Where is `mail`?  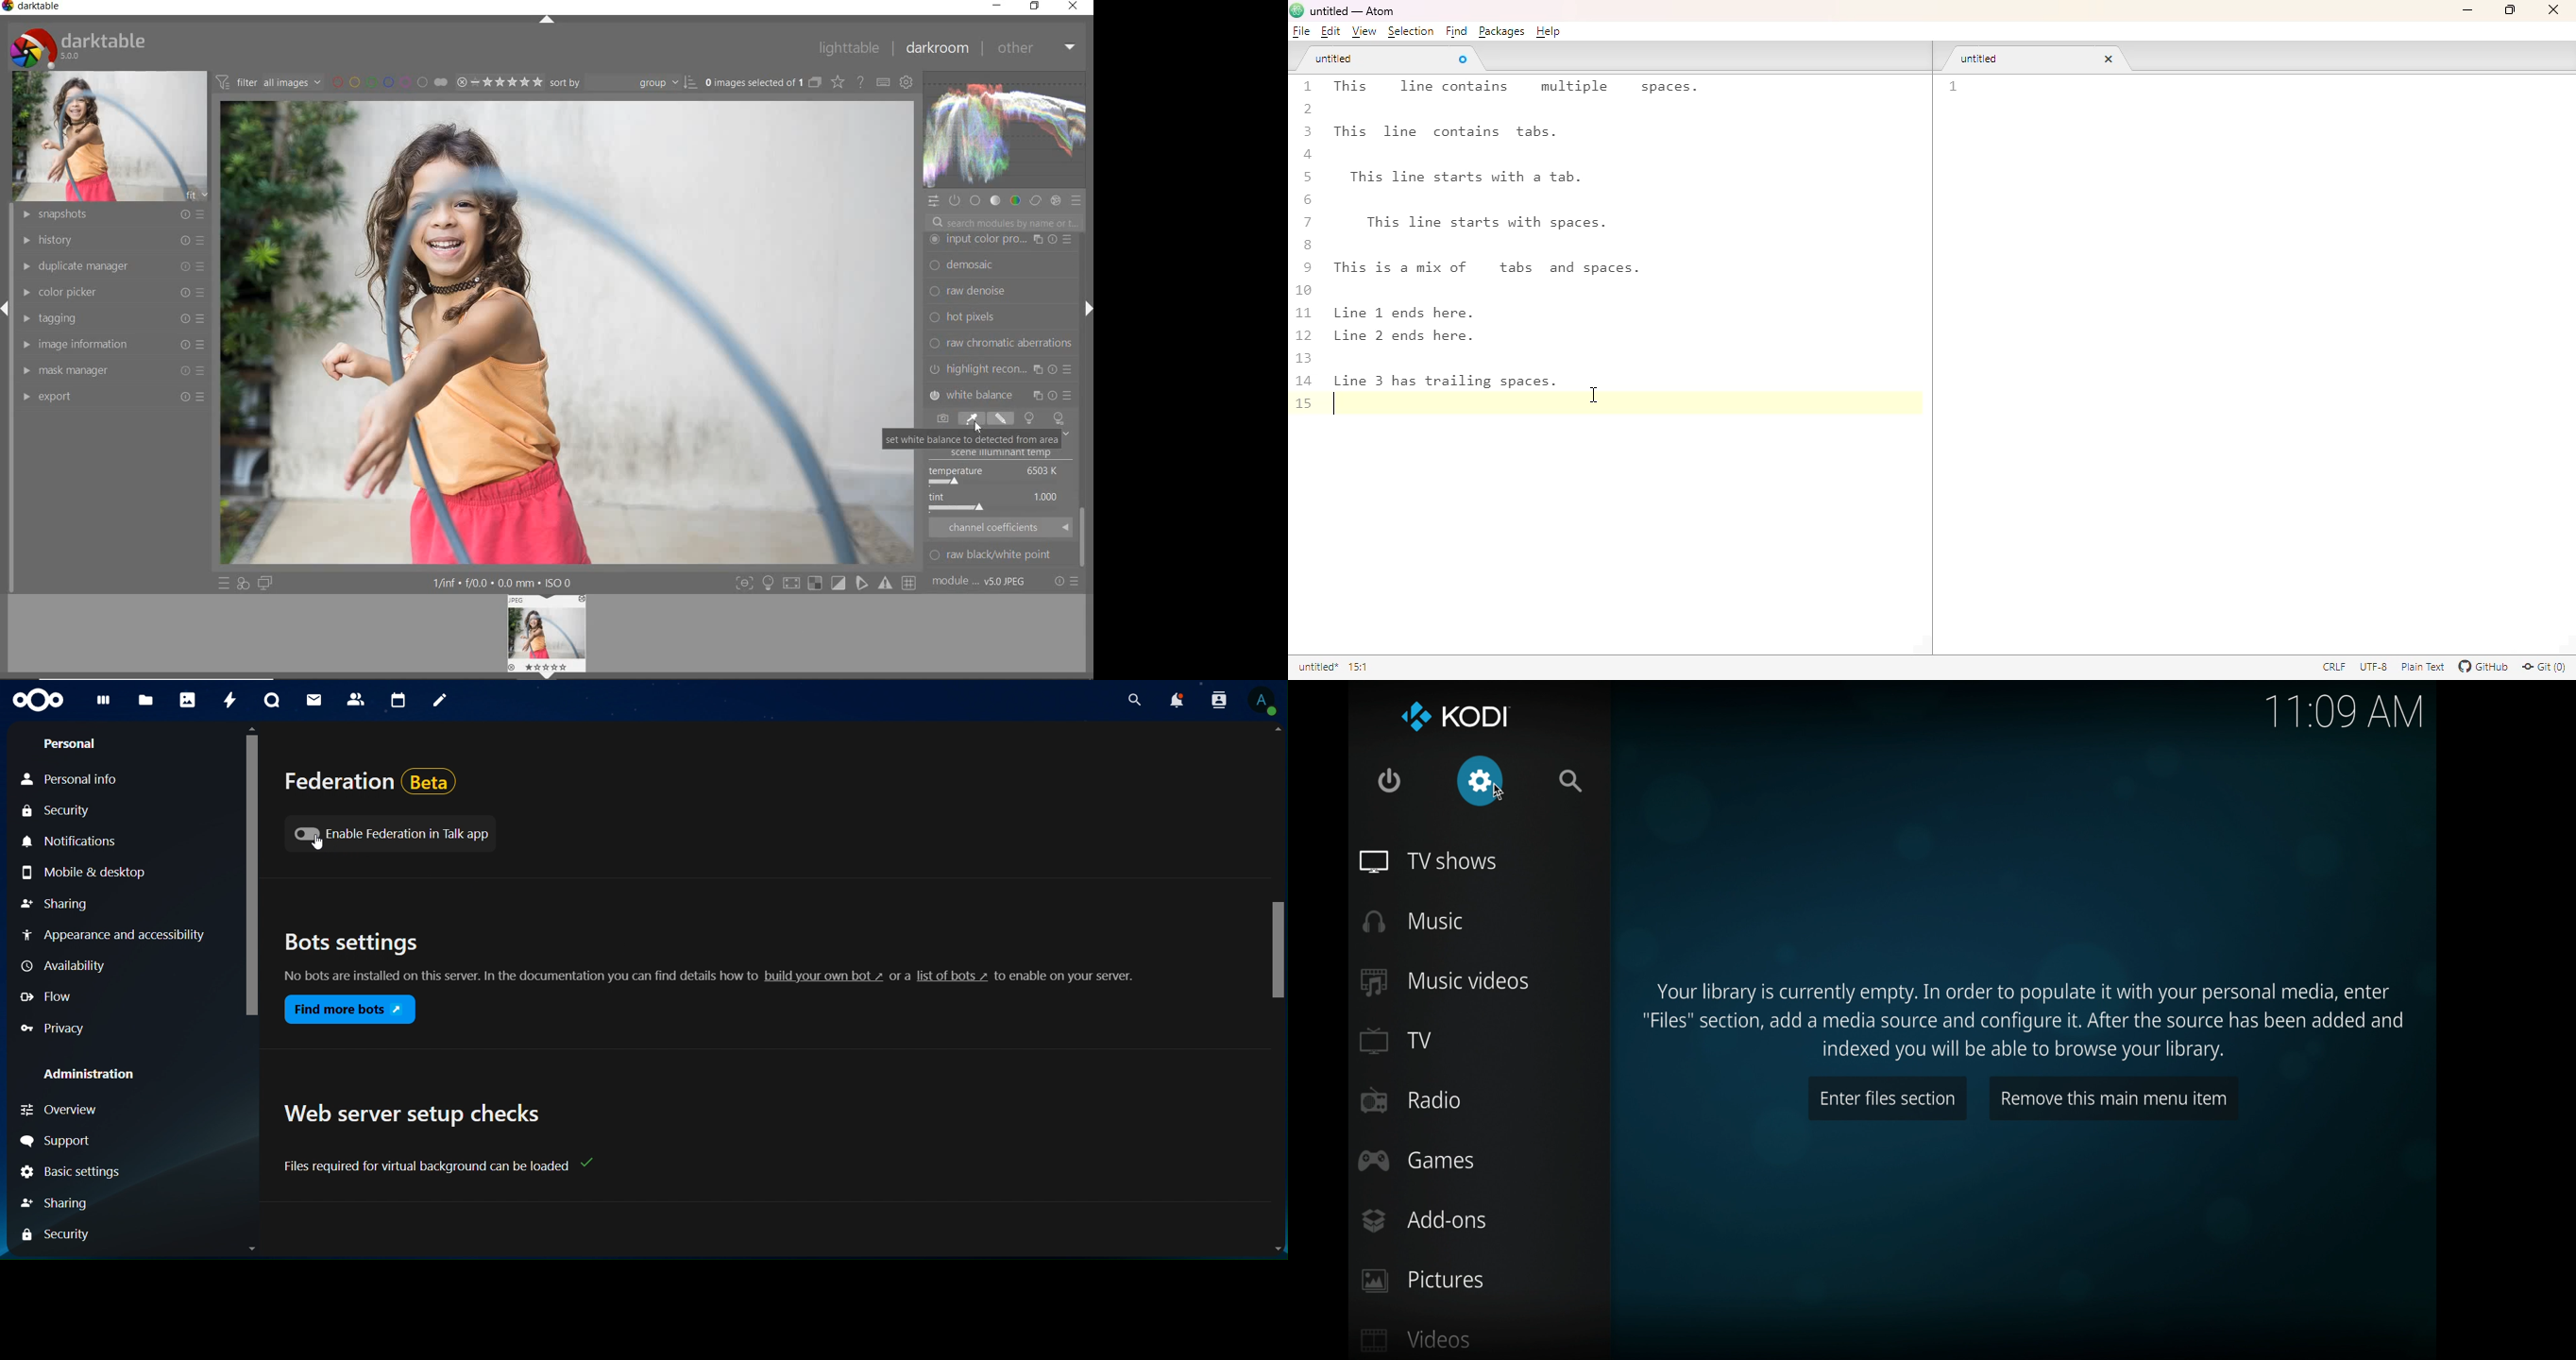
mail is located at coordinates (314, 700).